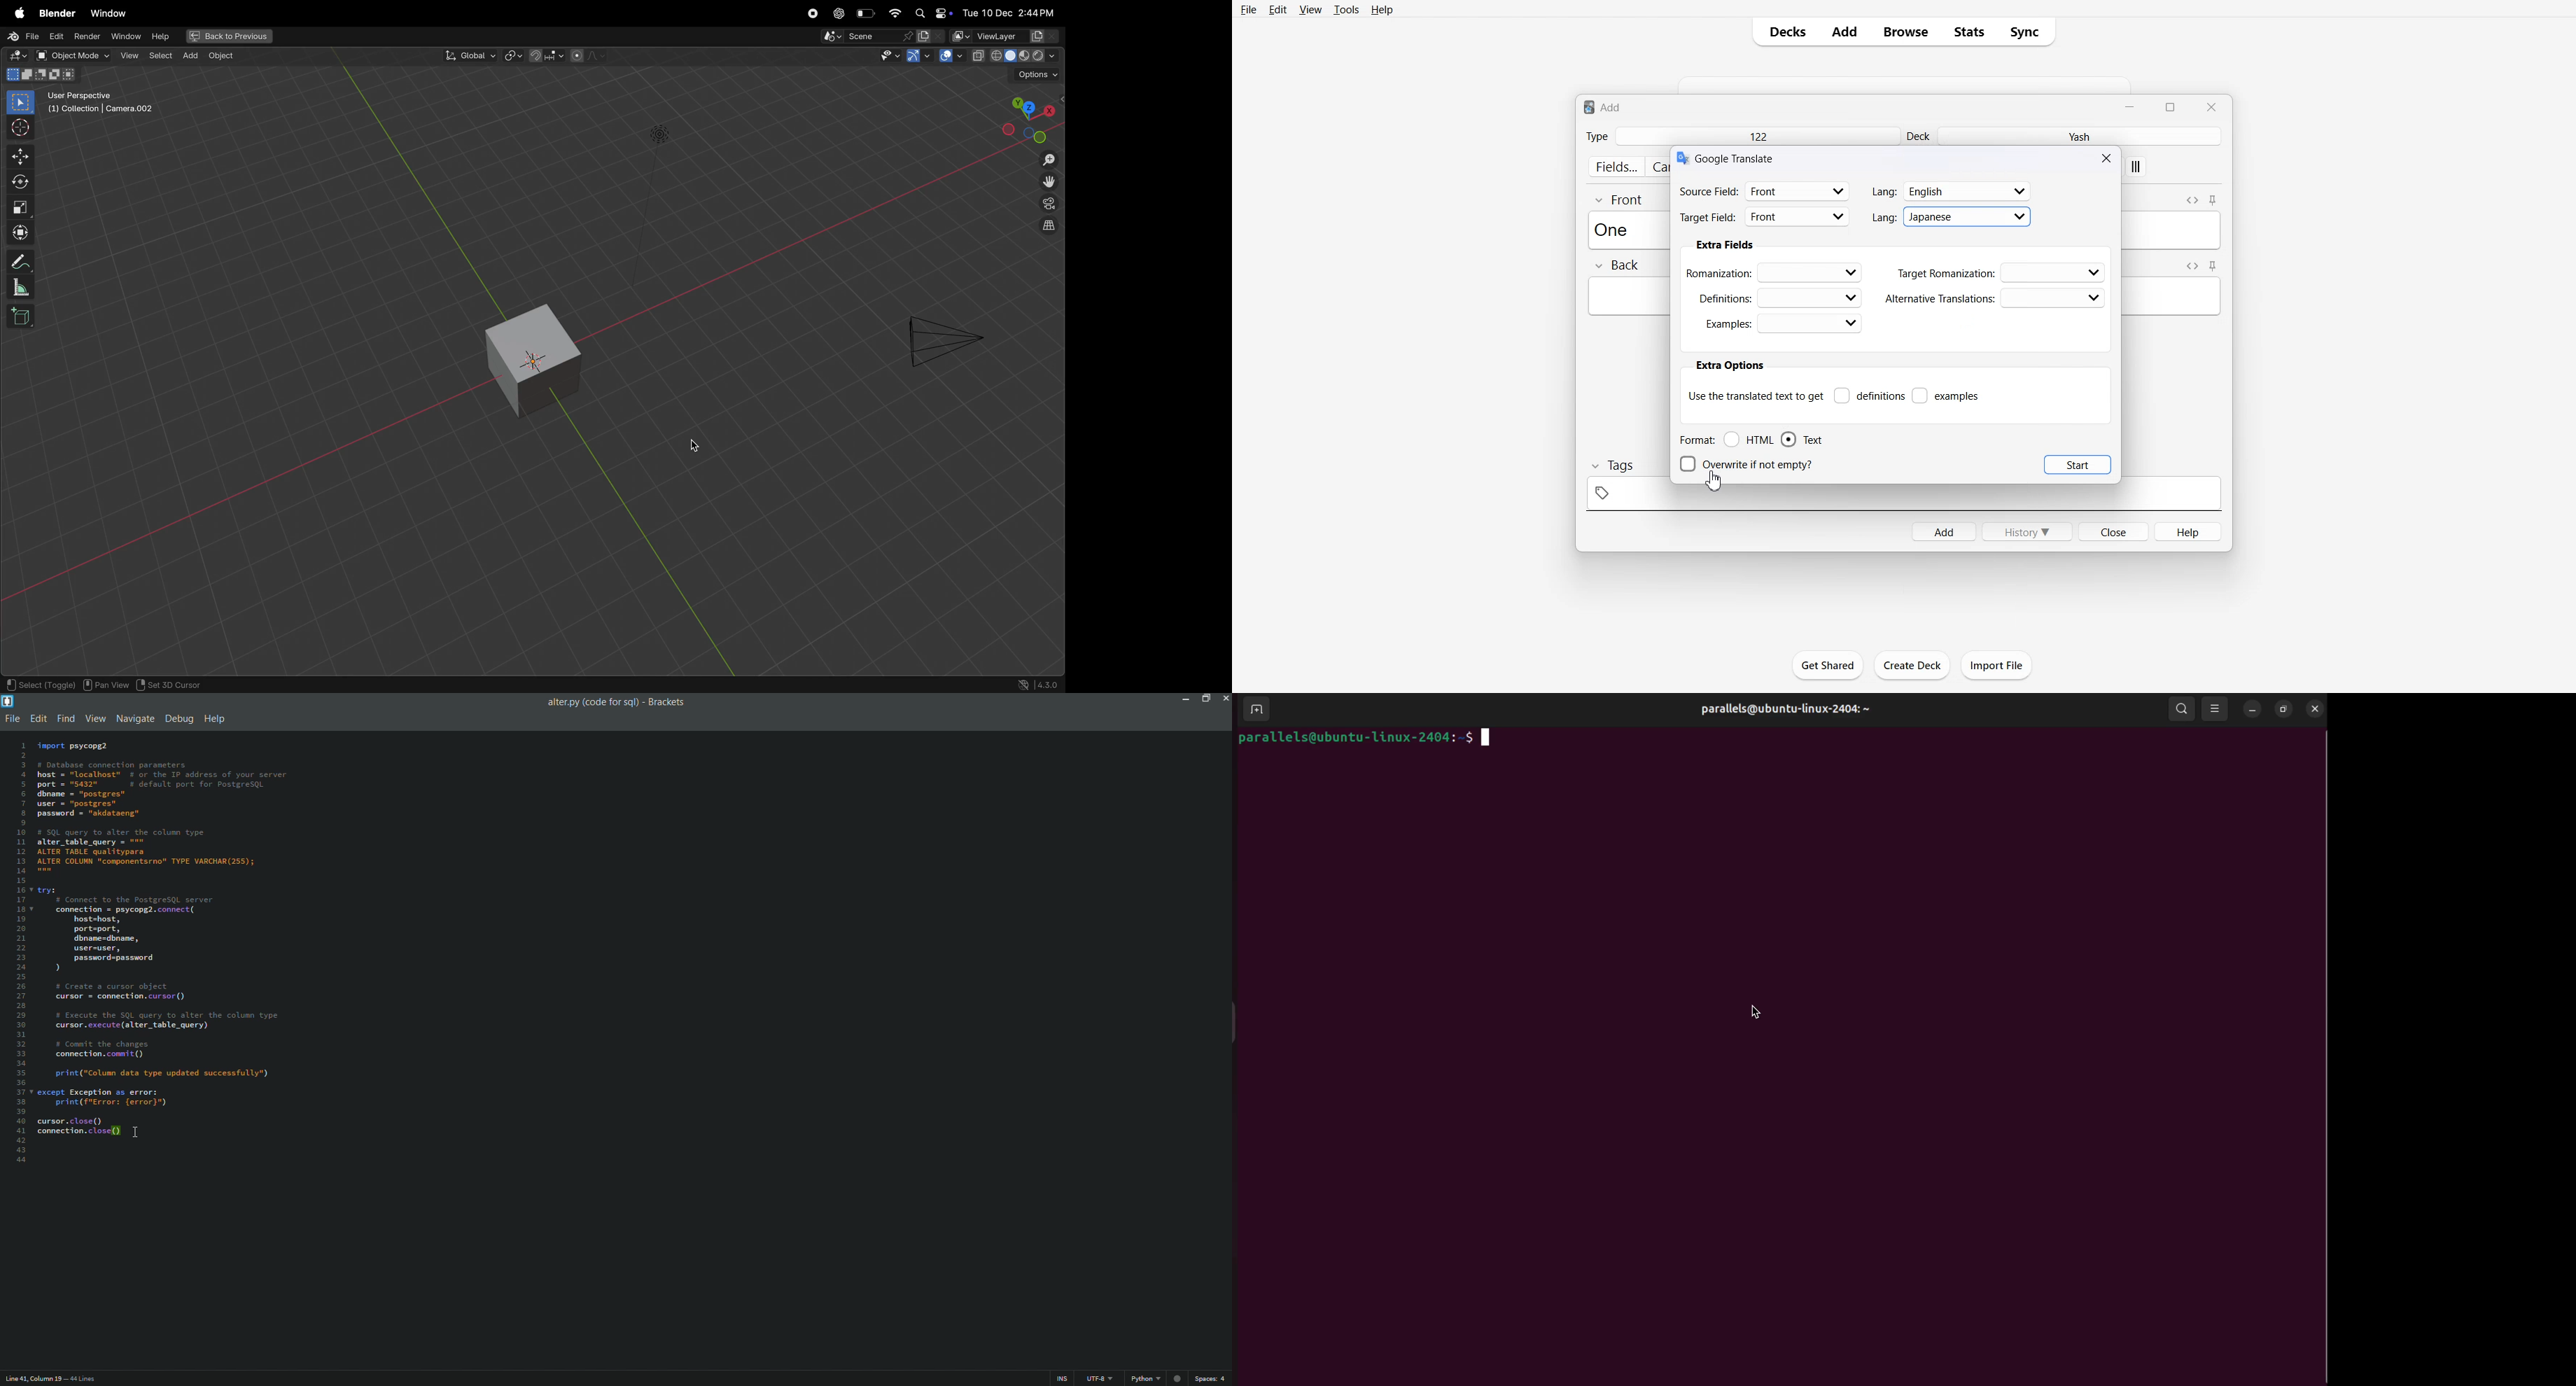 This screenshot has height=1400, width=2576. Describe the element at coordinates (1039, 684) in the screenshot. I see `version` at that location.